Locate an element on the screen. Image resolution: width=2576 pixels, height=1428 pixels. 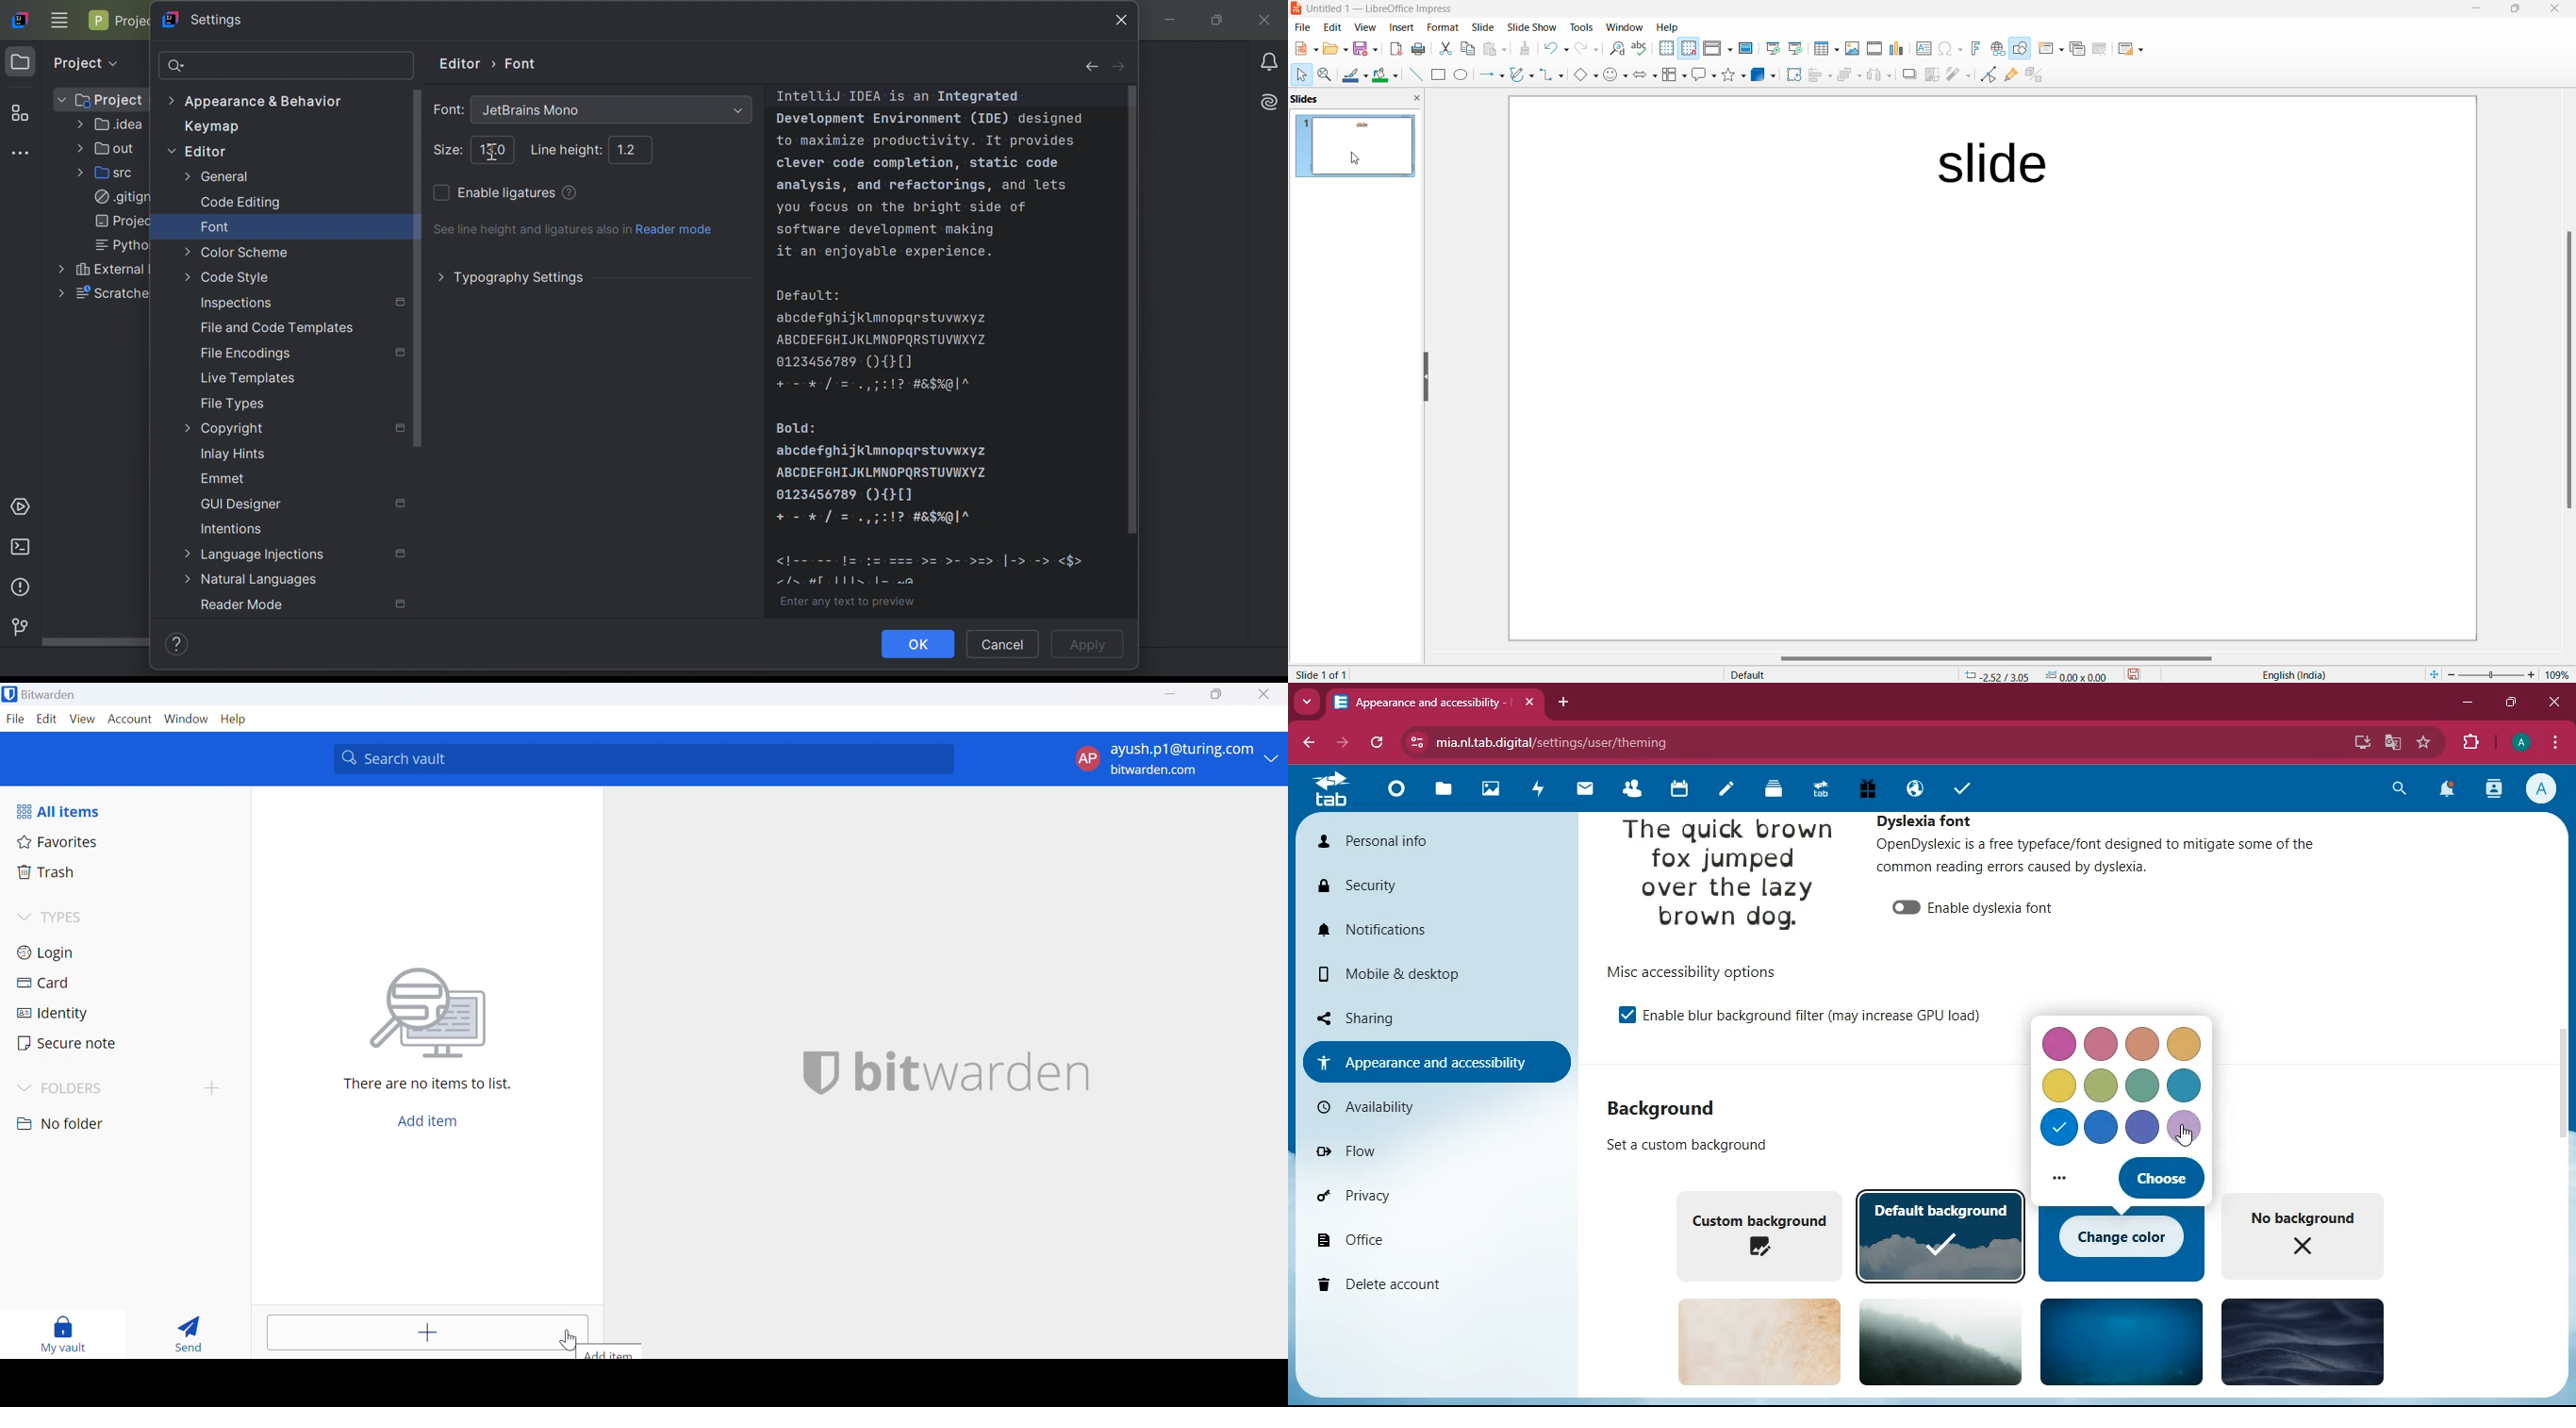
object distribution is located at coordinates (1881, 76).